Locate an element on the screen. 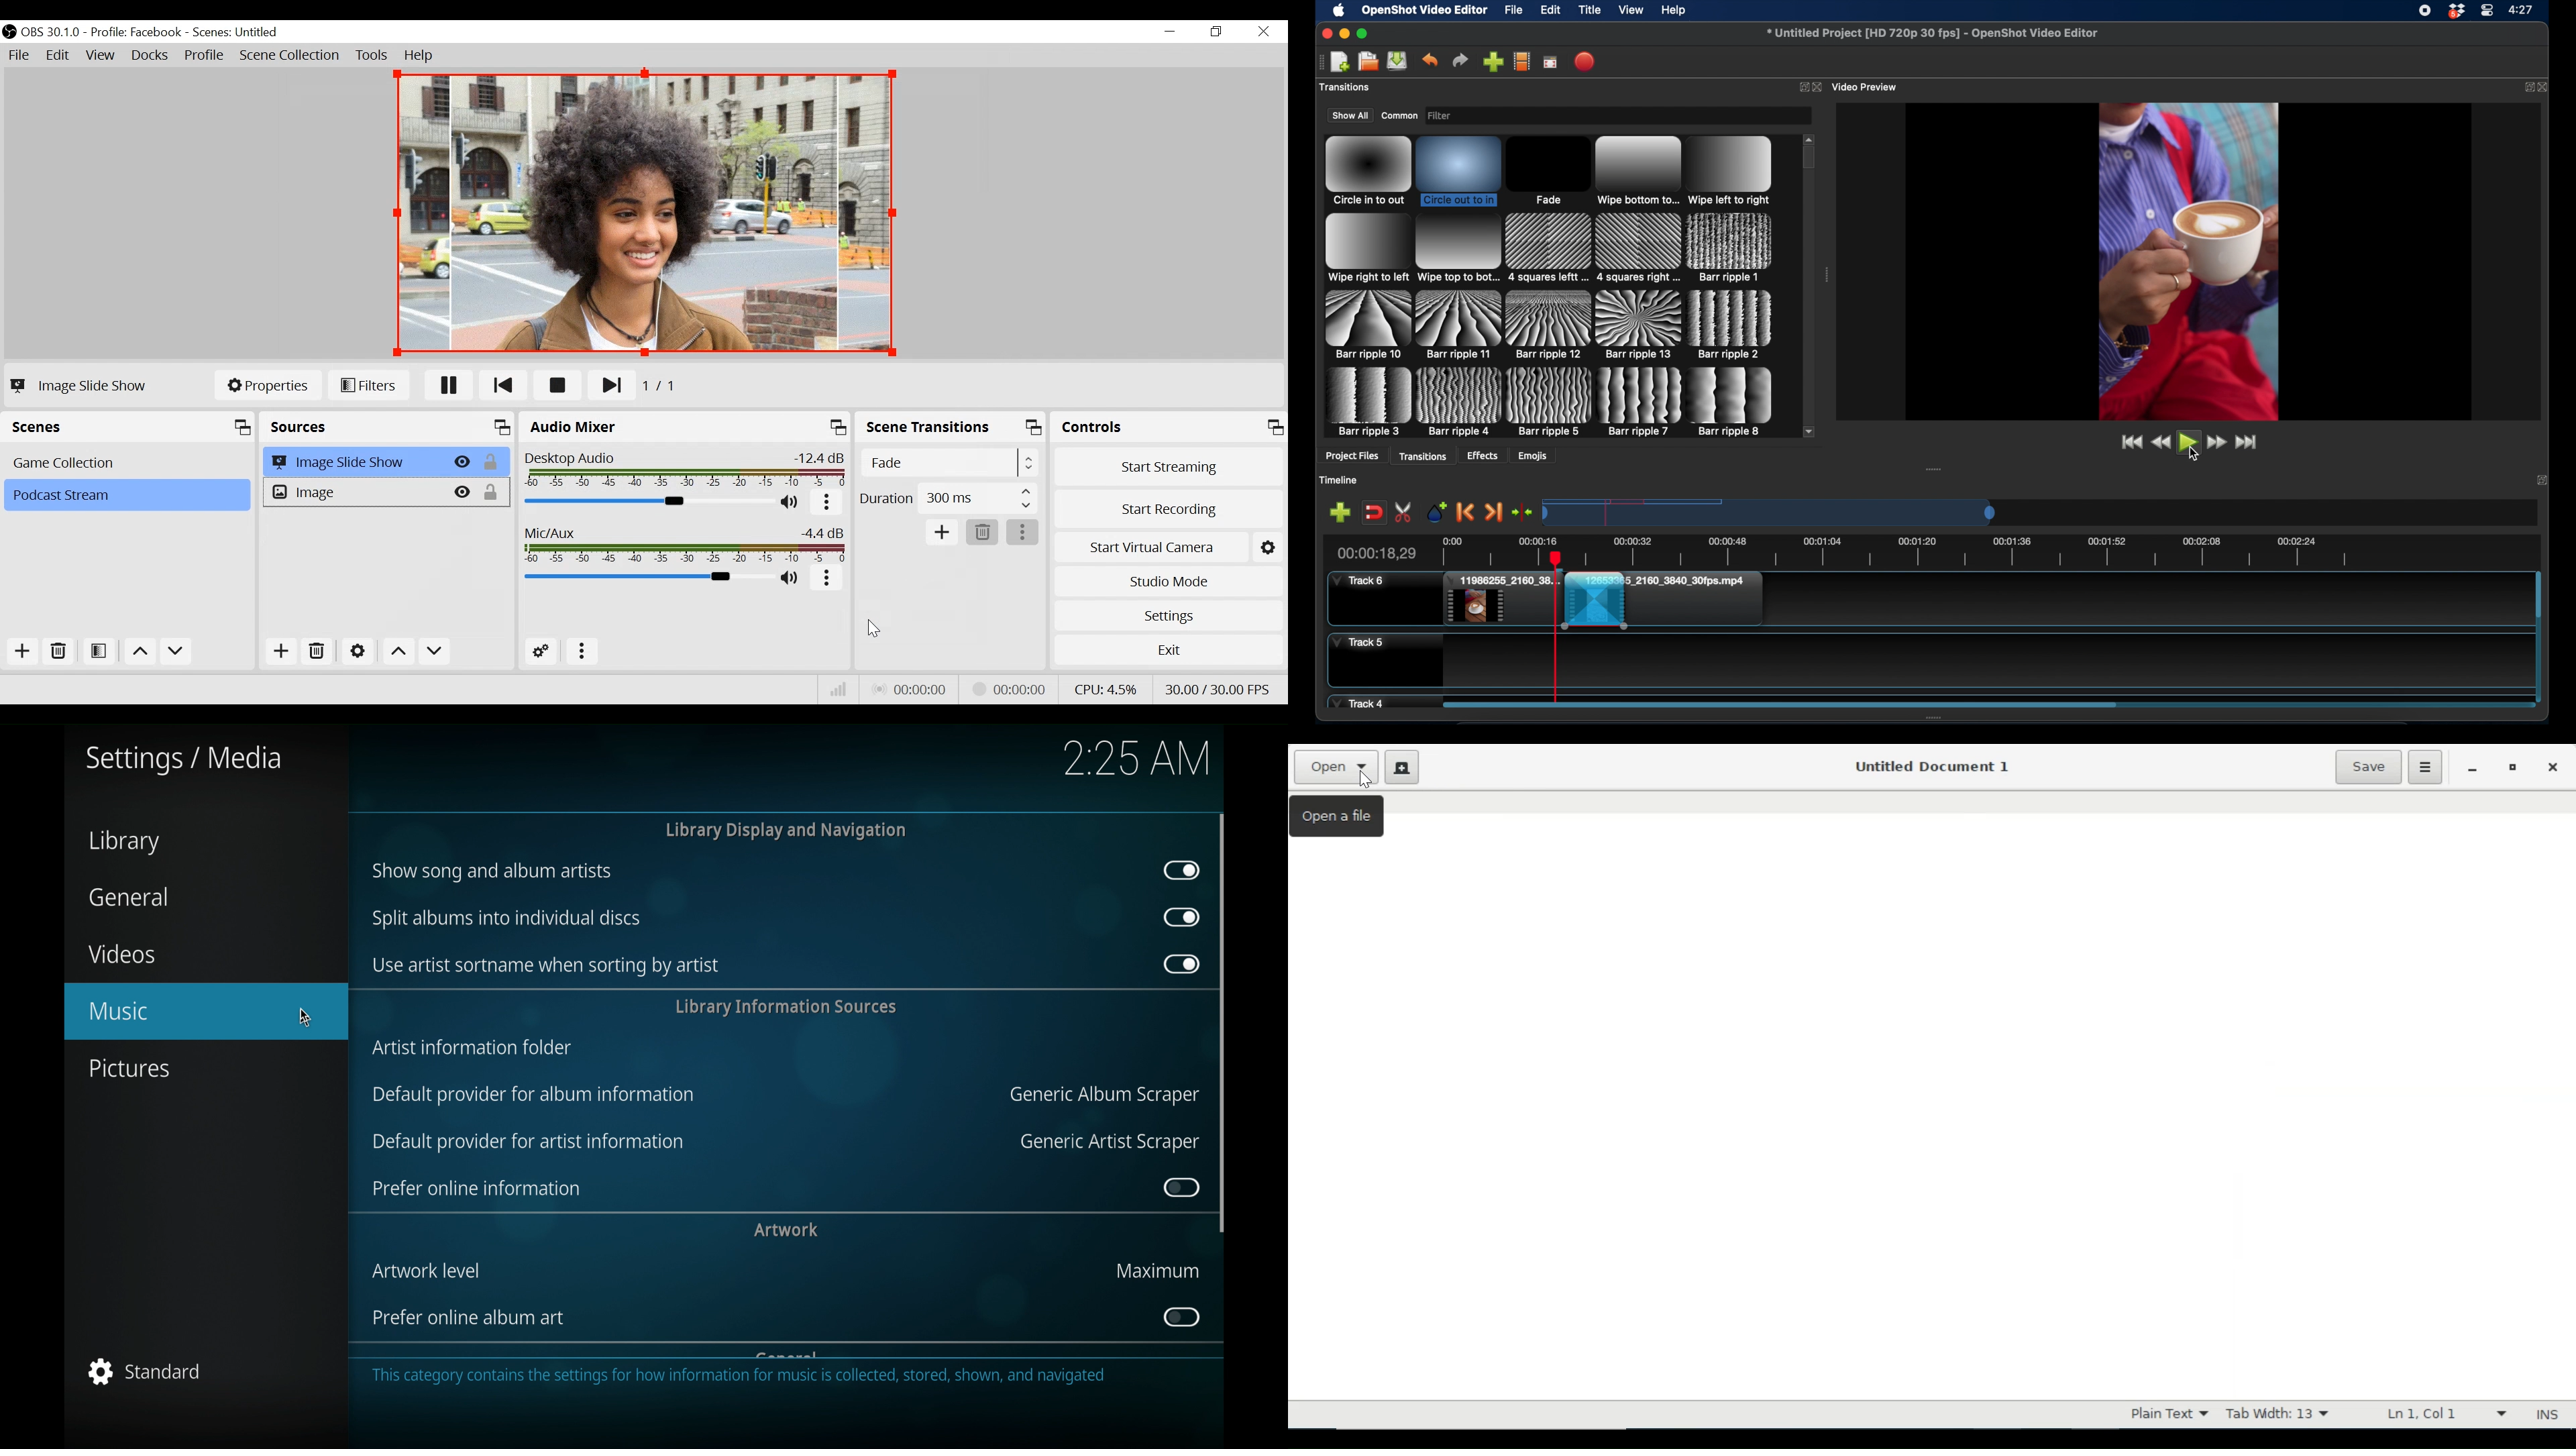 This screenshot has width=2576, height=1456. Scene is located at coordinates (129, 462).